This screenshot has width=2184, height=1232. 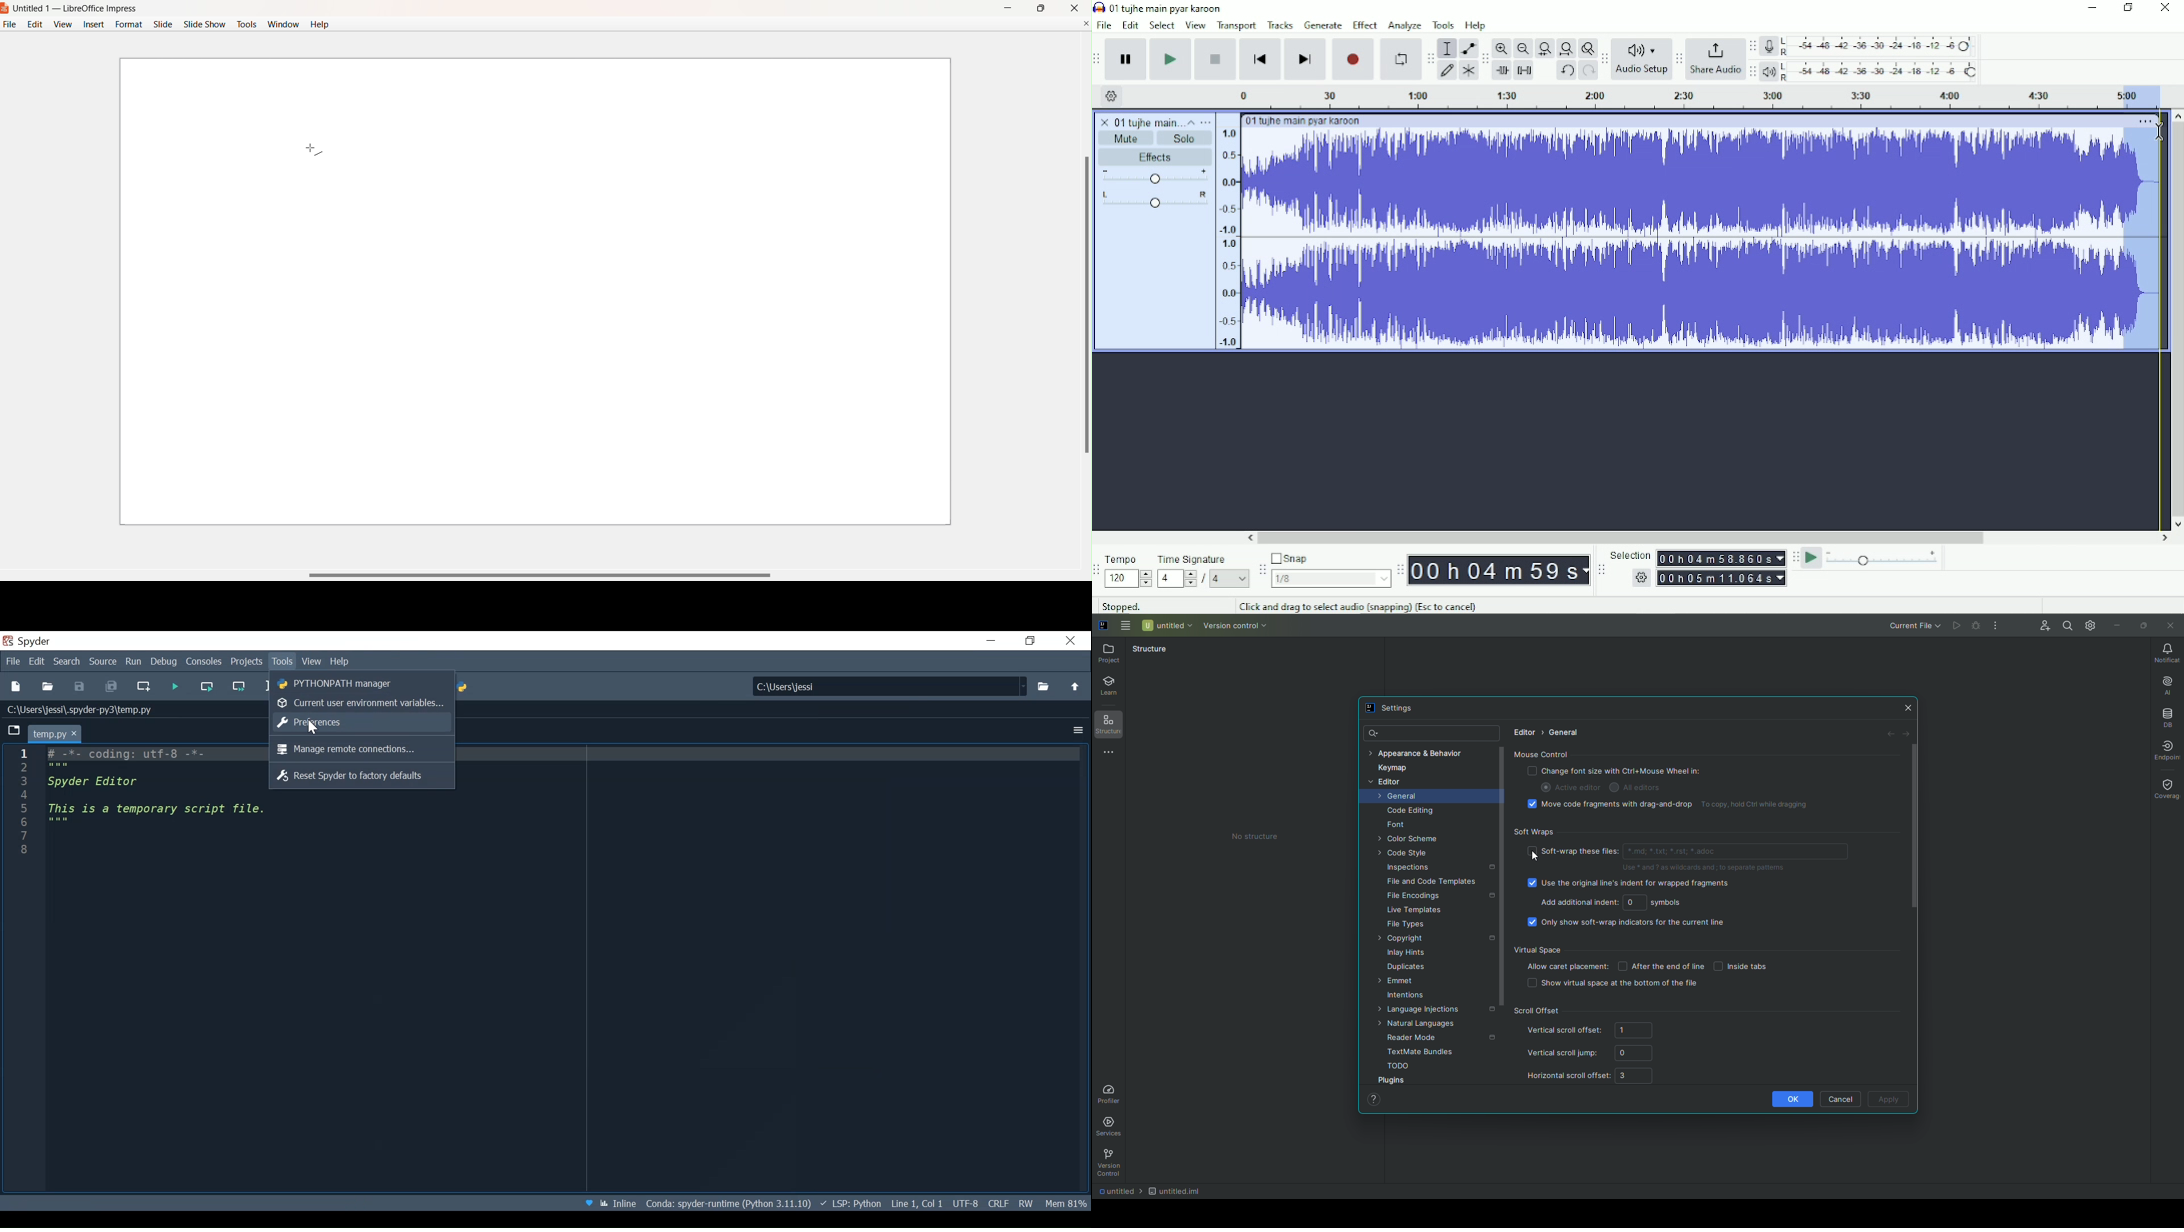 What do you see at coordinates (206, 687) in the screenshot?
I see `Run the current cell` at bounding box center [206, 687].